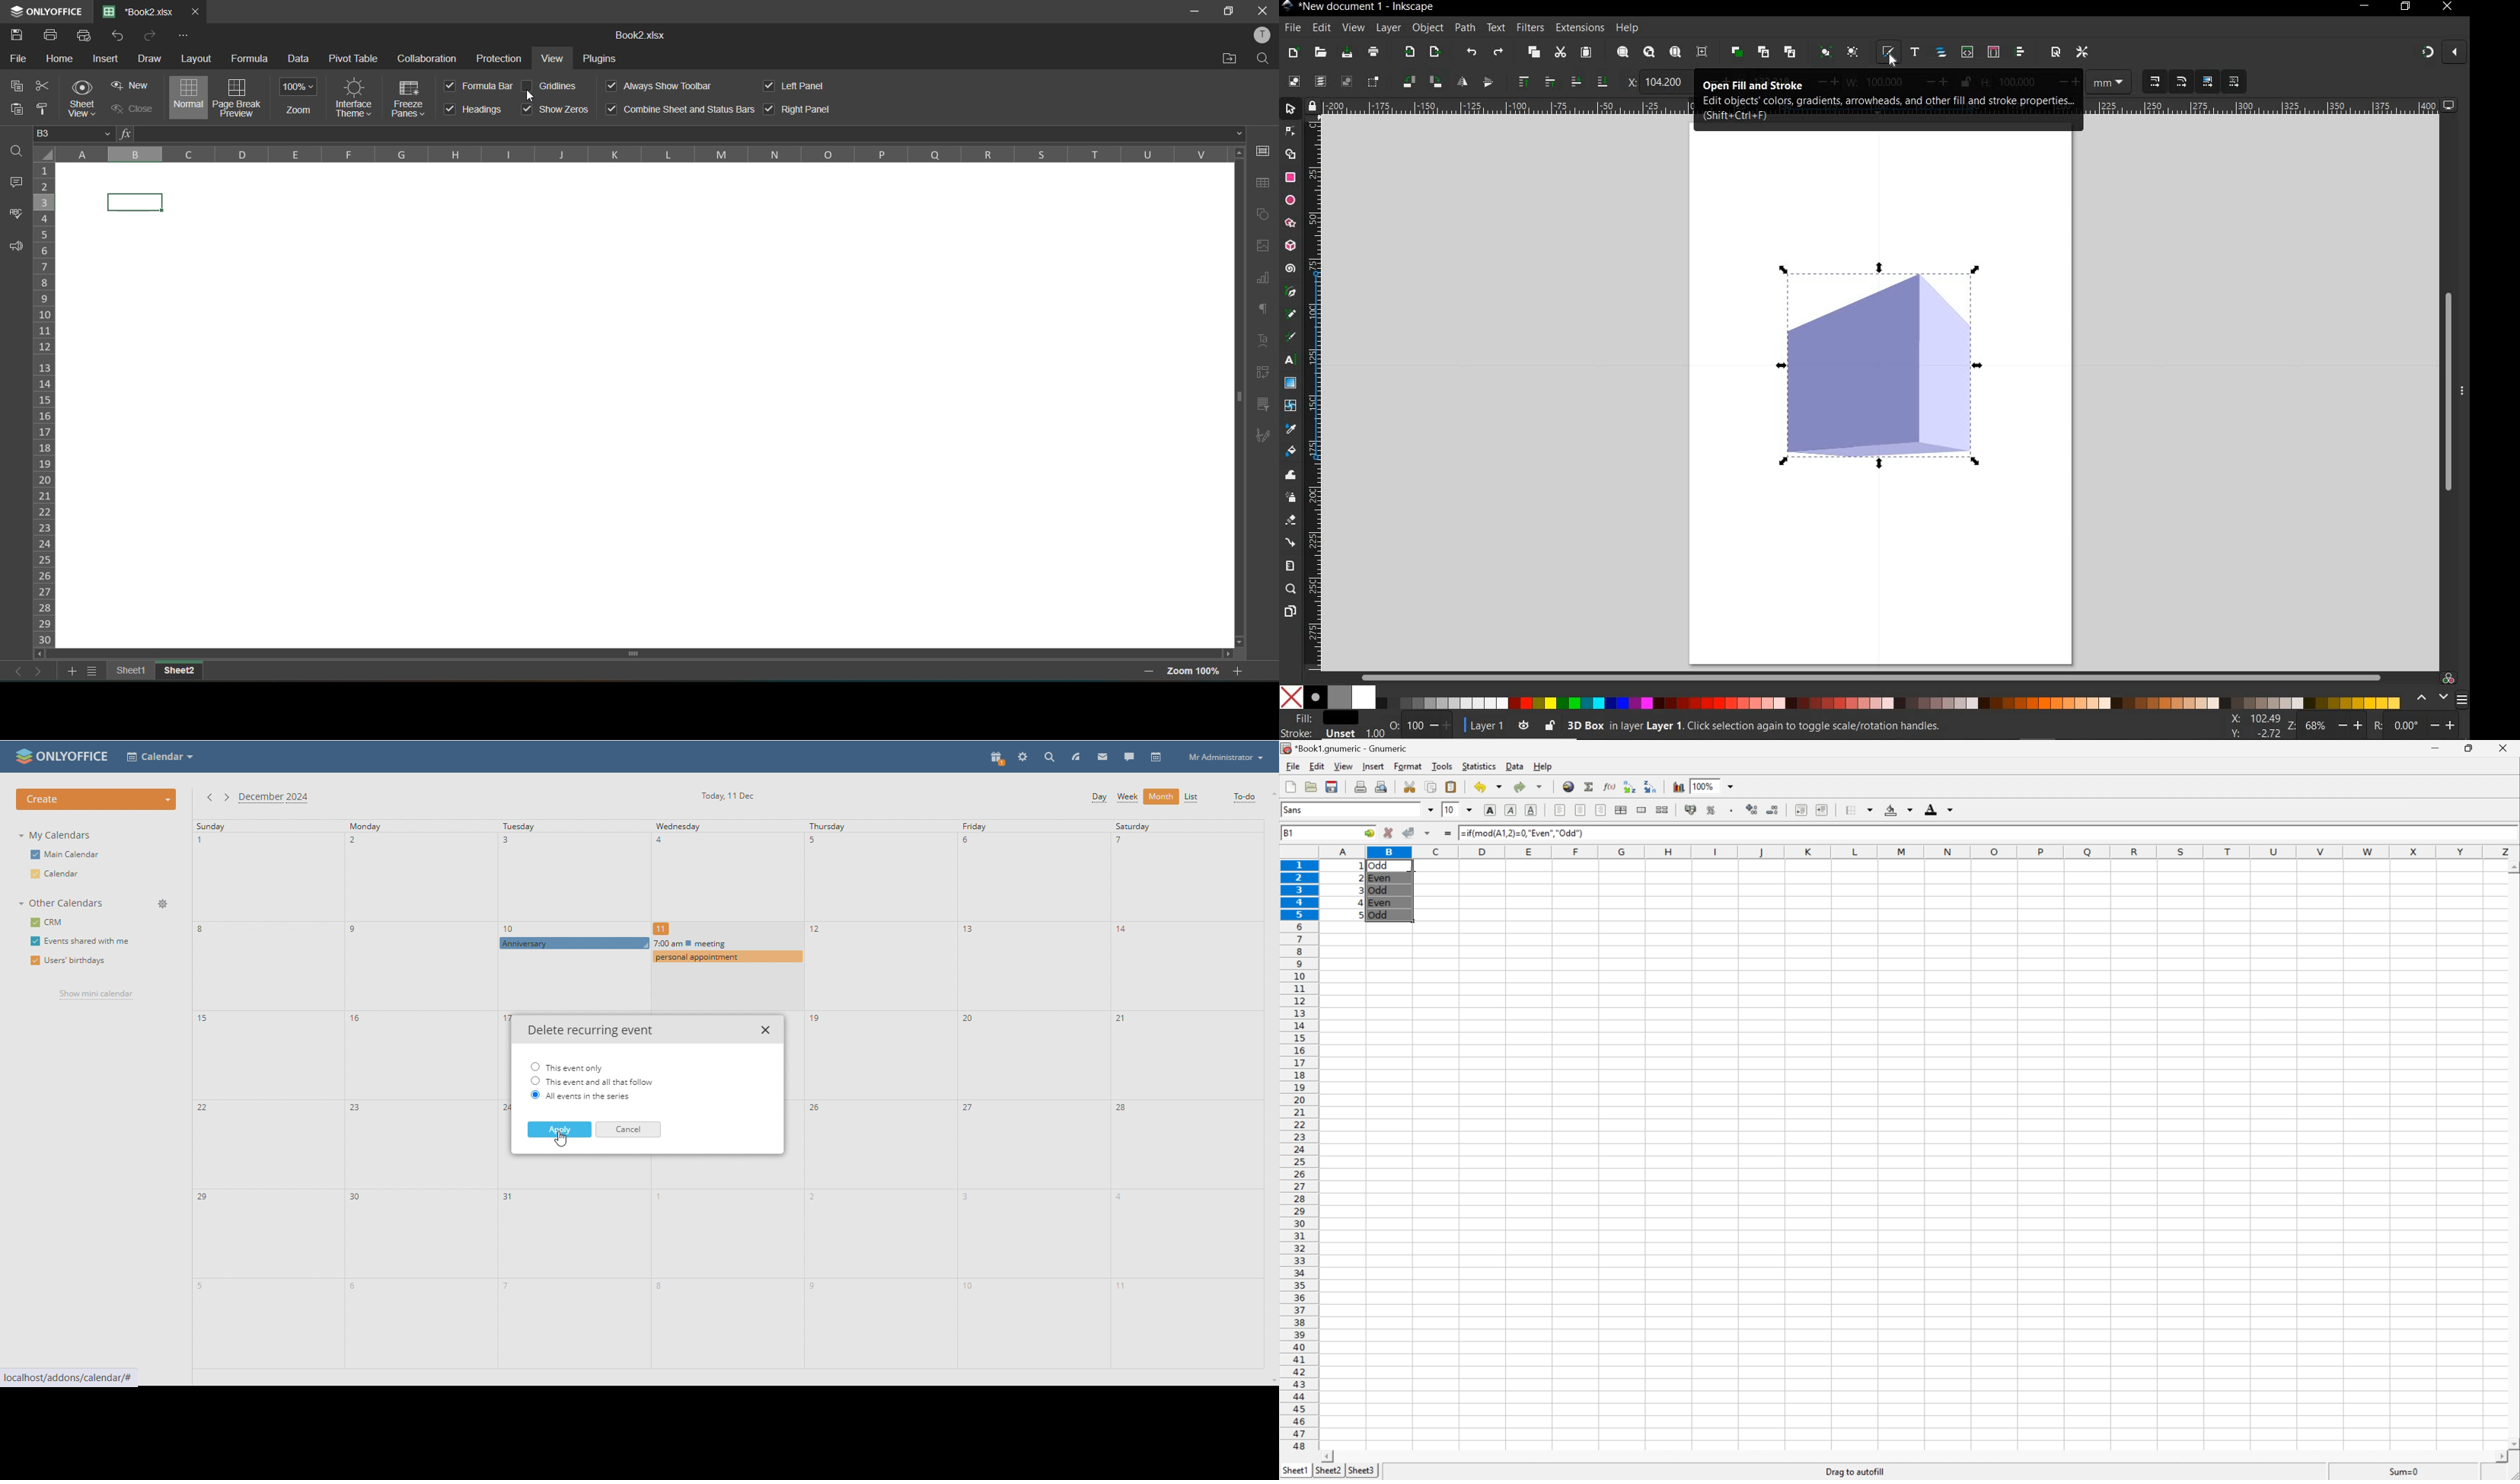 Image resolution: width=2520 pixels, height=1484 pixels. I want to click on events shared with me, so click(82, 941).